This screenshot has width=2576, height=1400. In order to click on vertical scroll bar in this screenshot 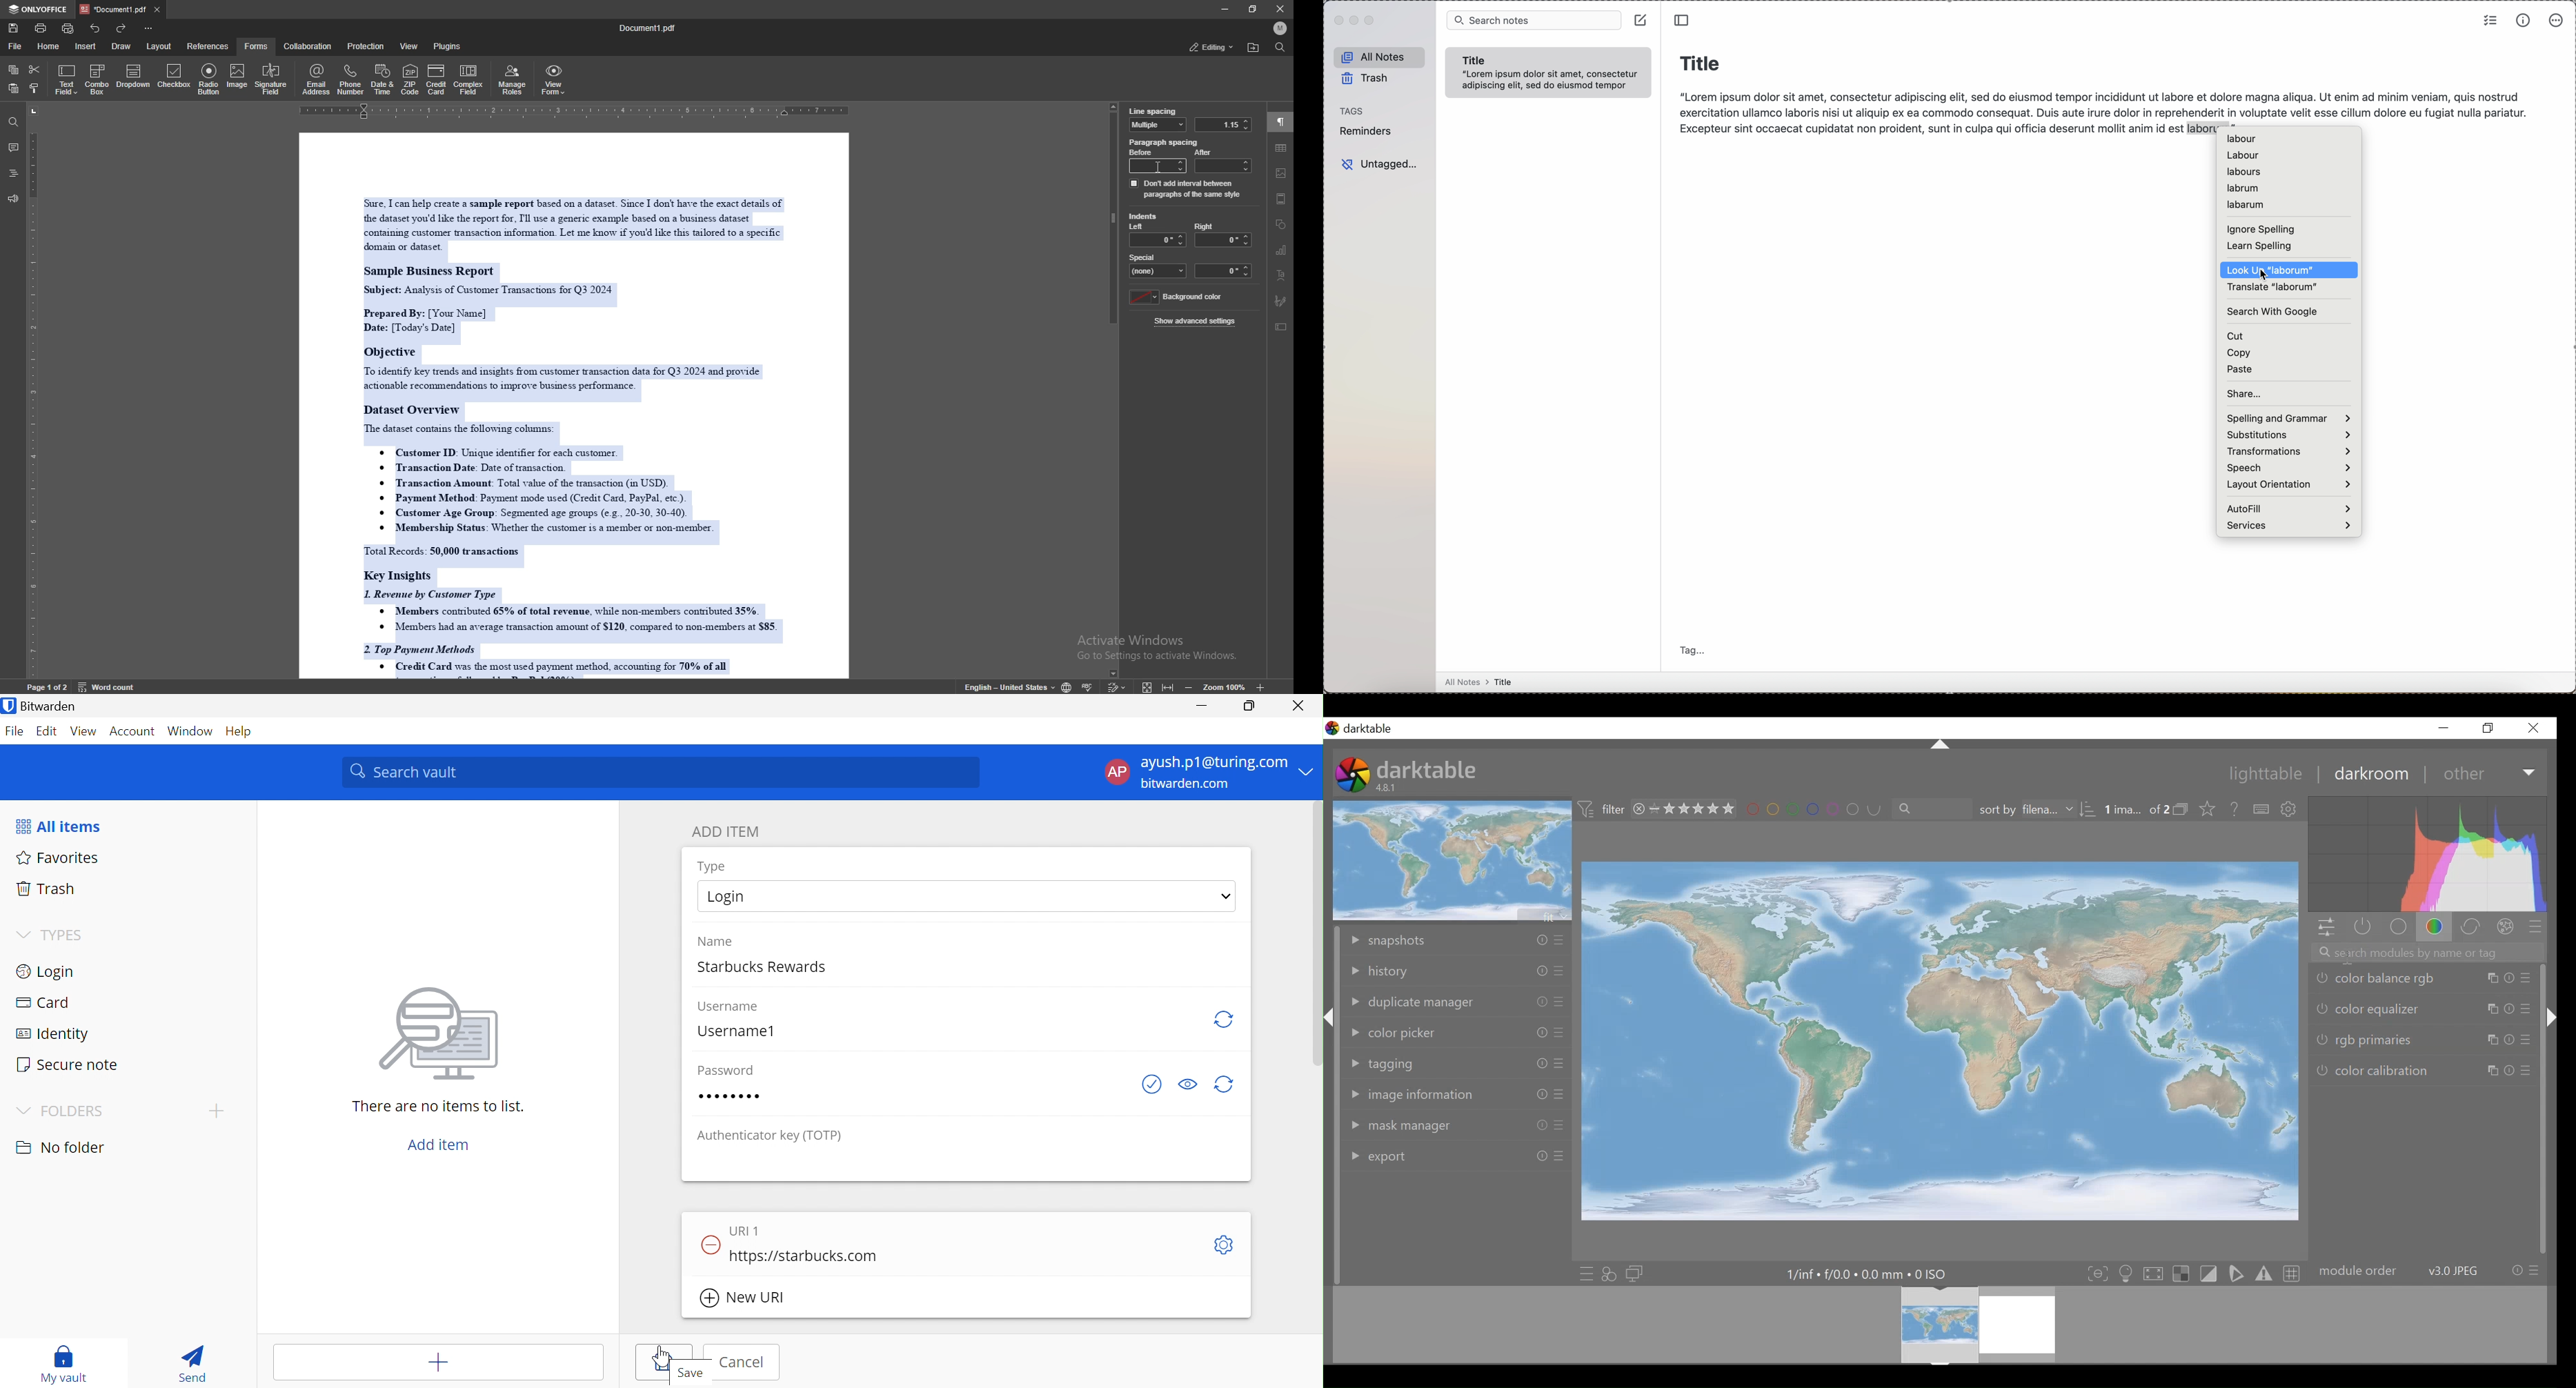, I will do `click(1334, 1165)`.